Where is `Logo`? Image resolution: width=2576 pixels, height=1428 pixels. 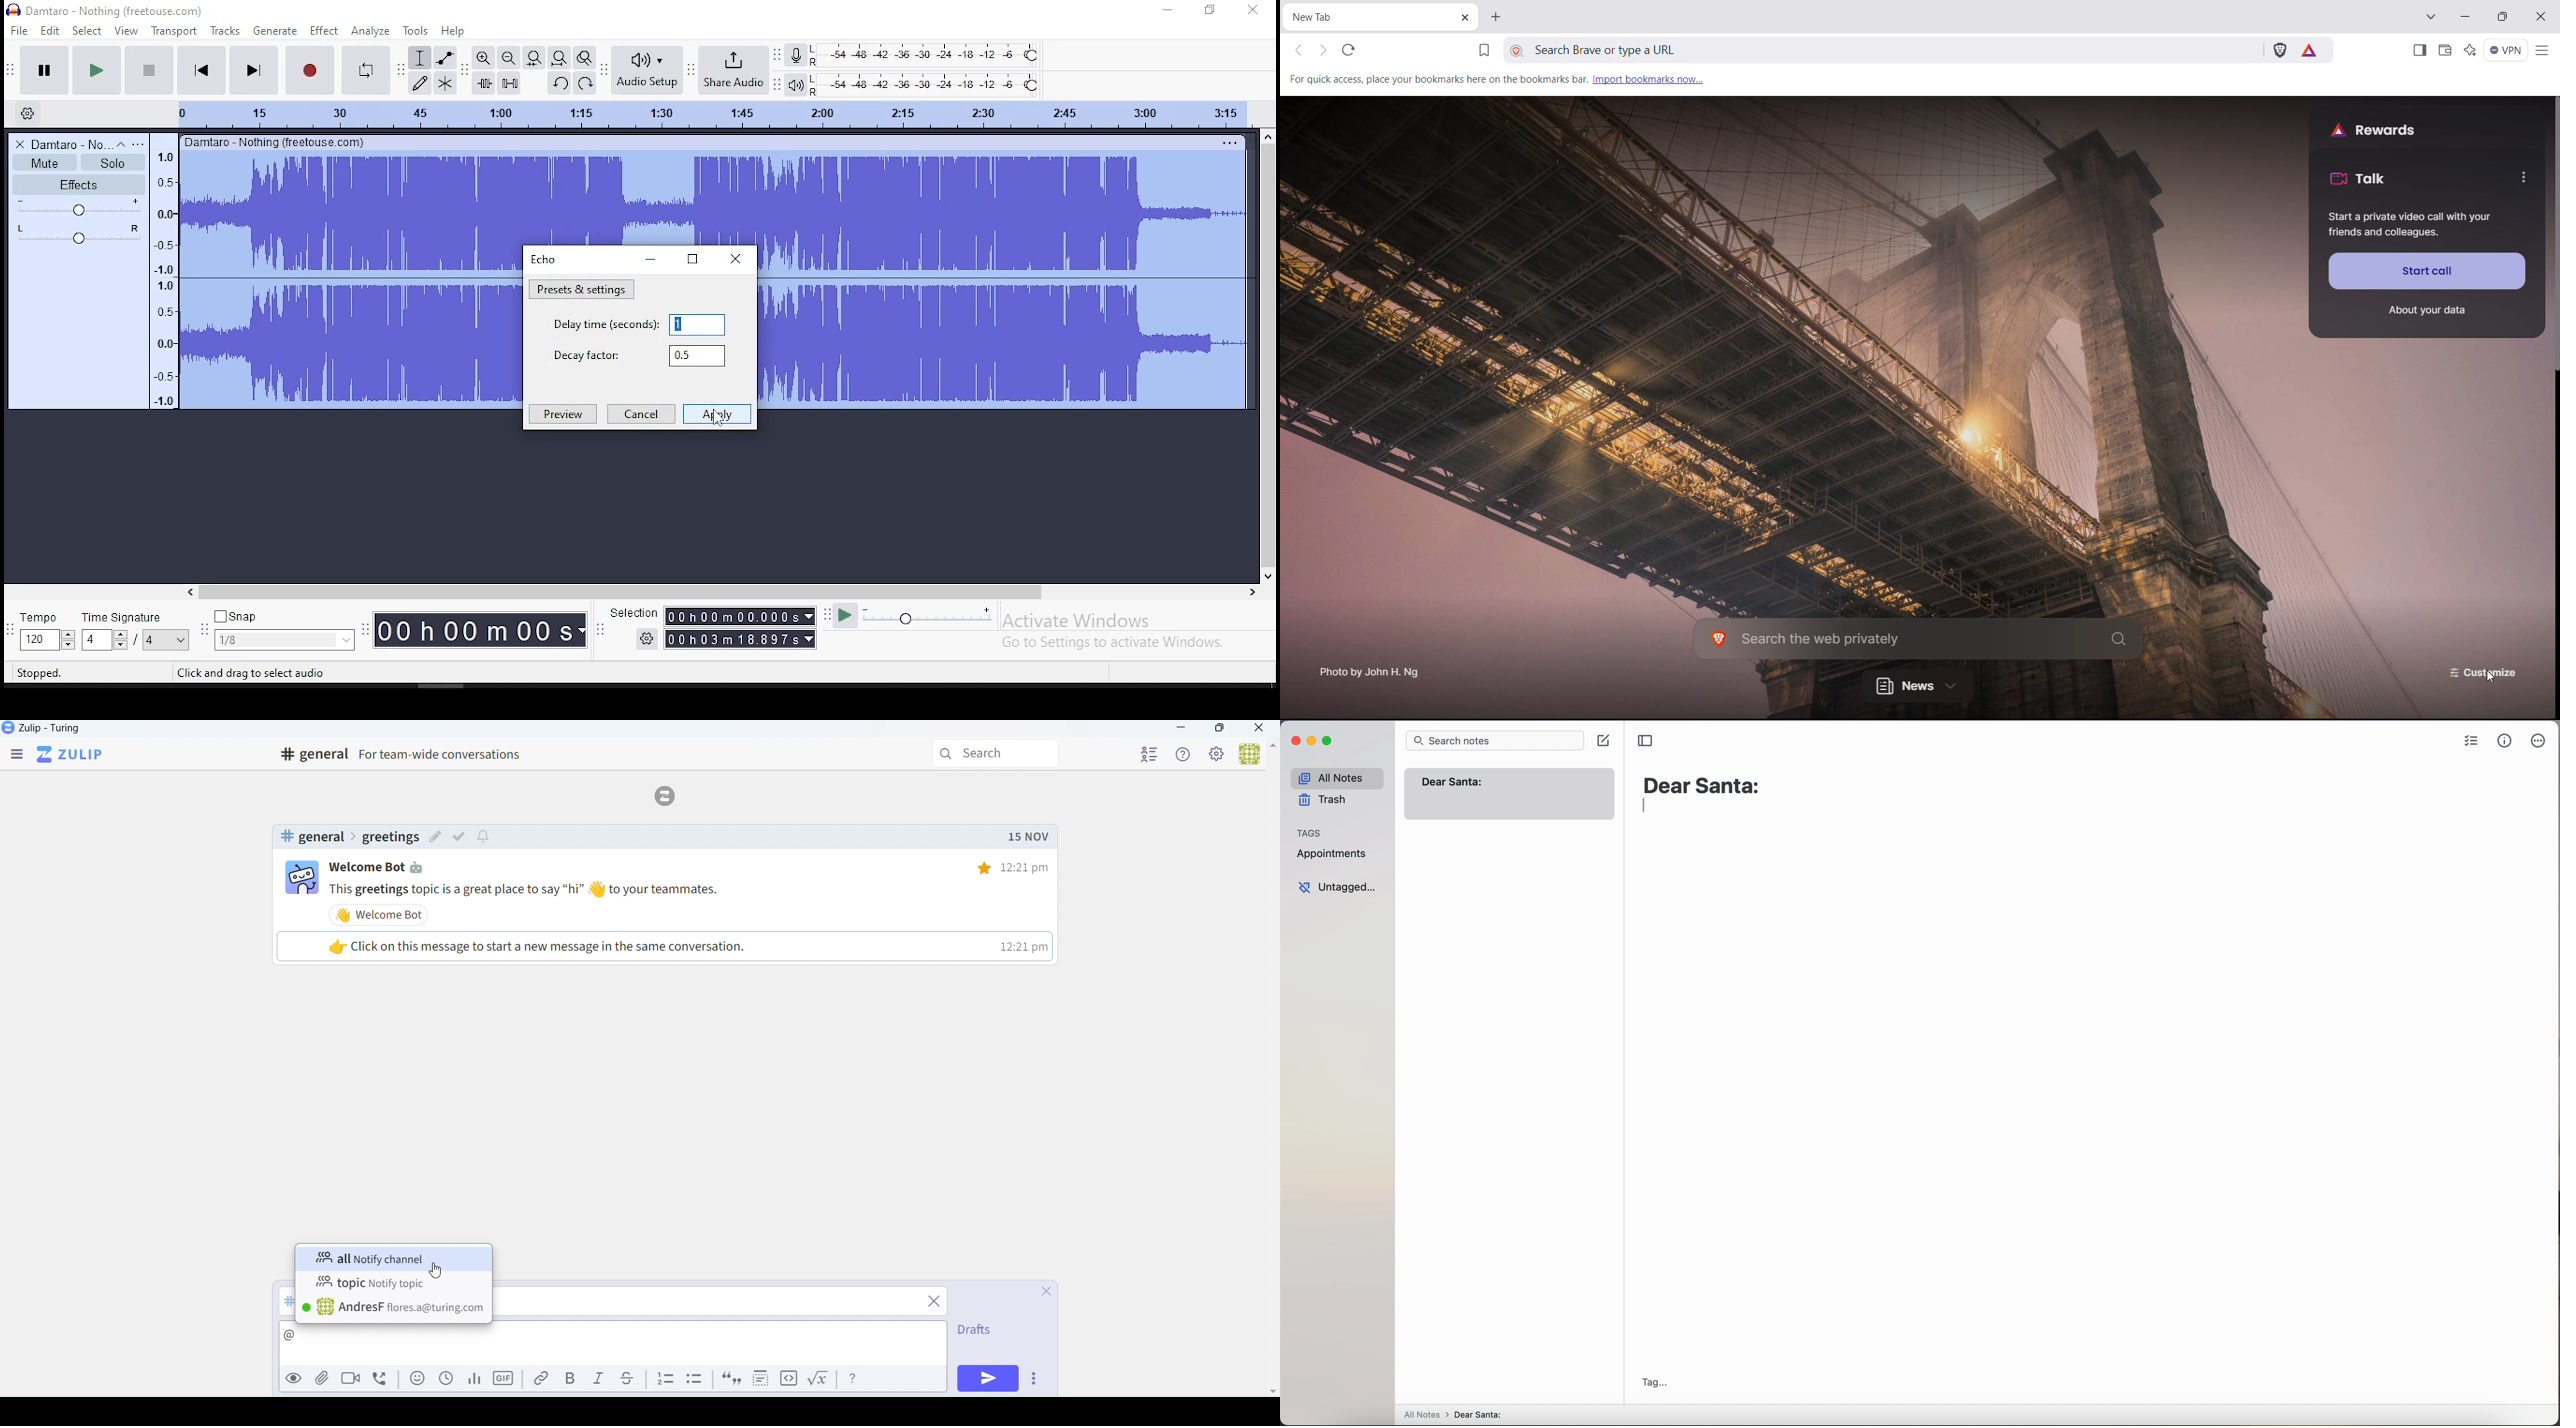 Logo is located at coordinates (669, 795).